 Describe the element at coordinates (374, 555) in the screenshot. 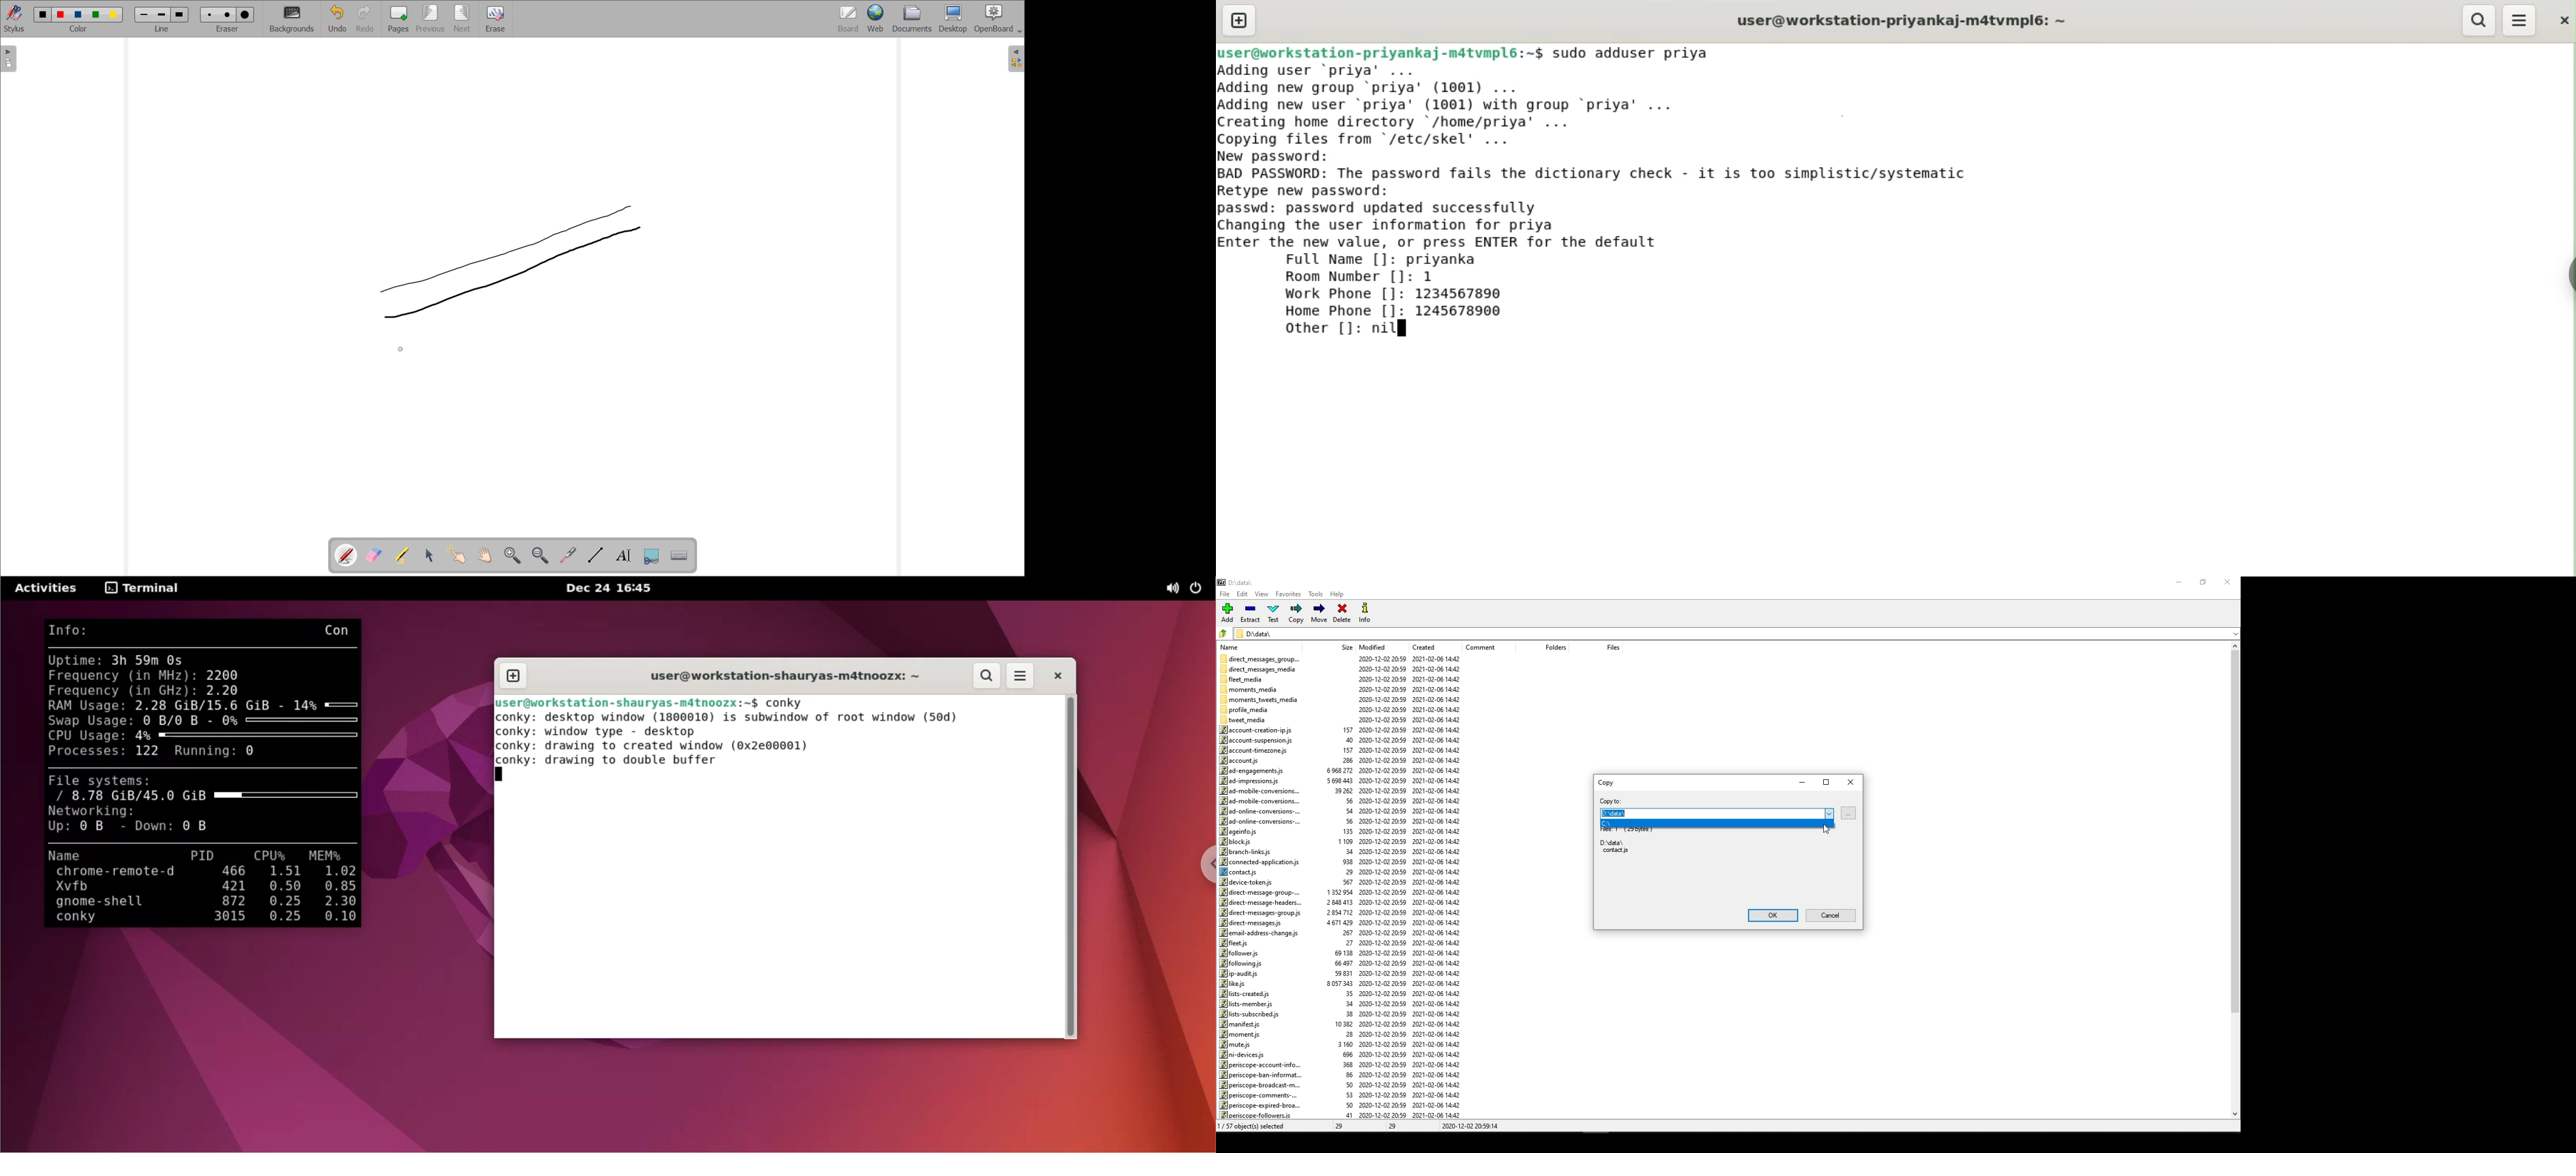

I see `erase annotations` at that location.